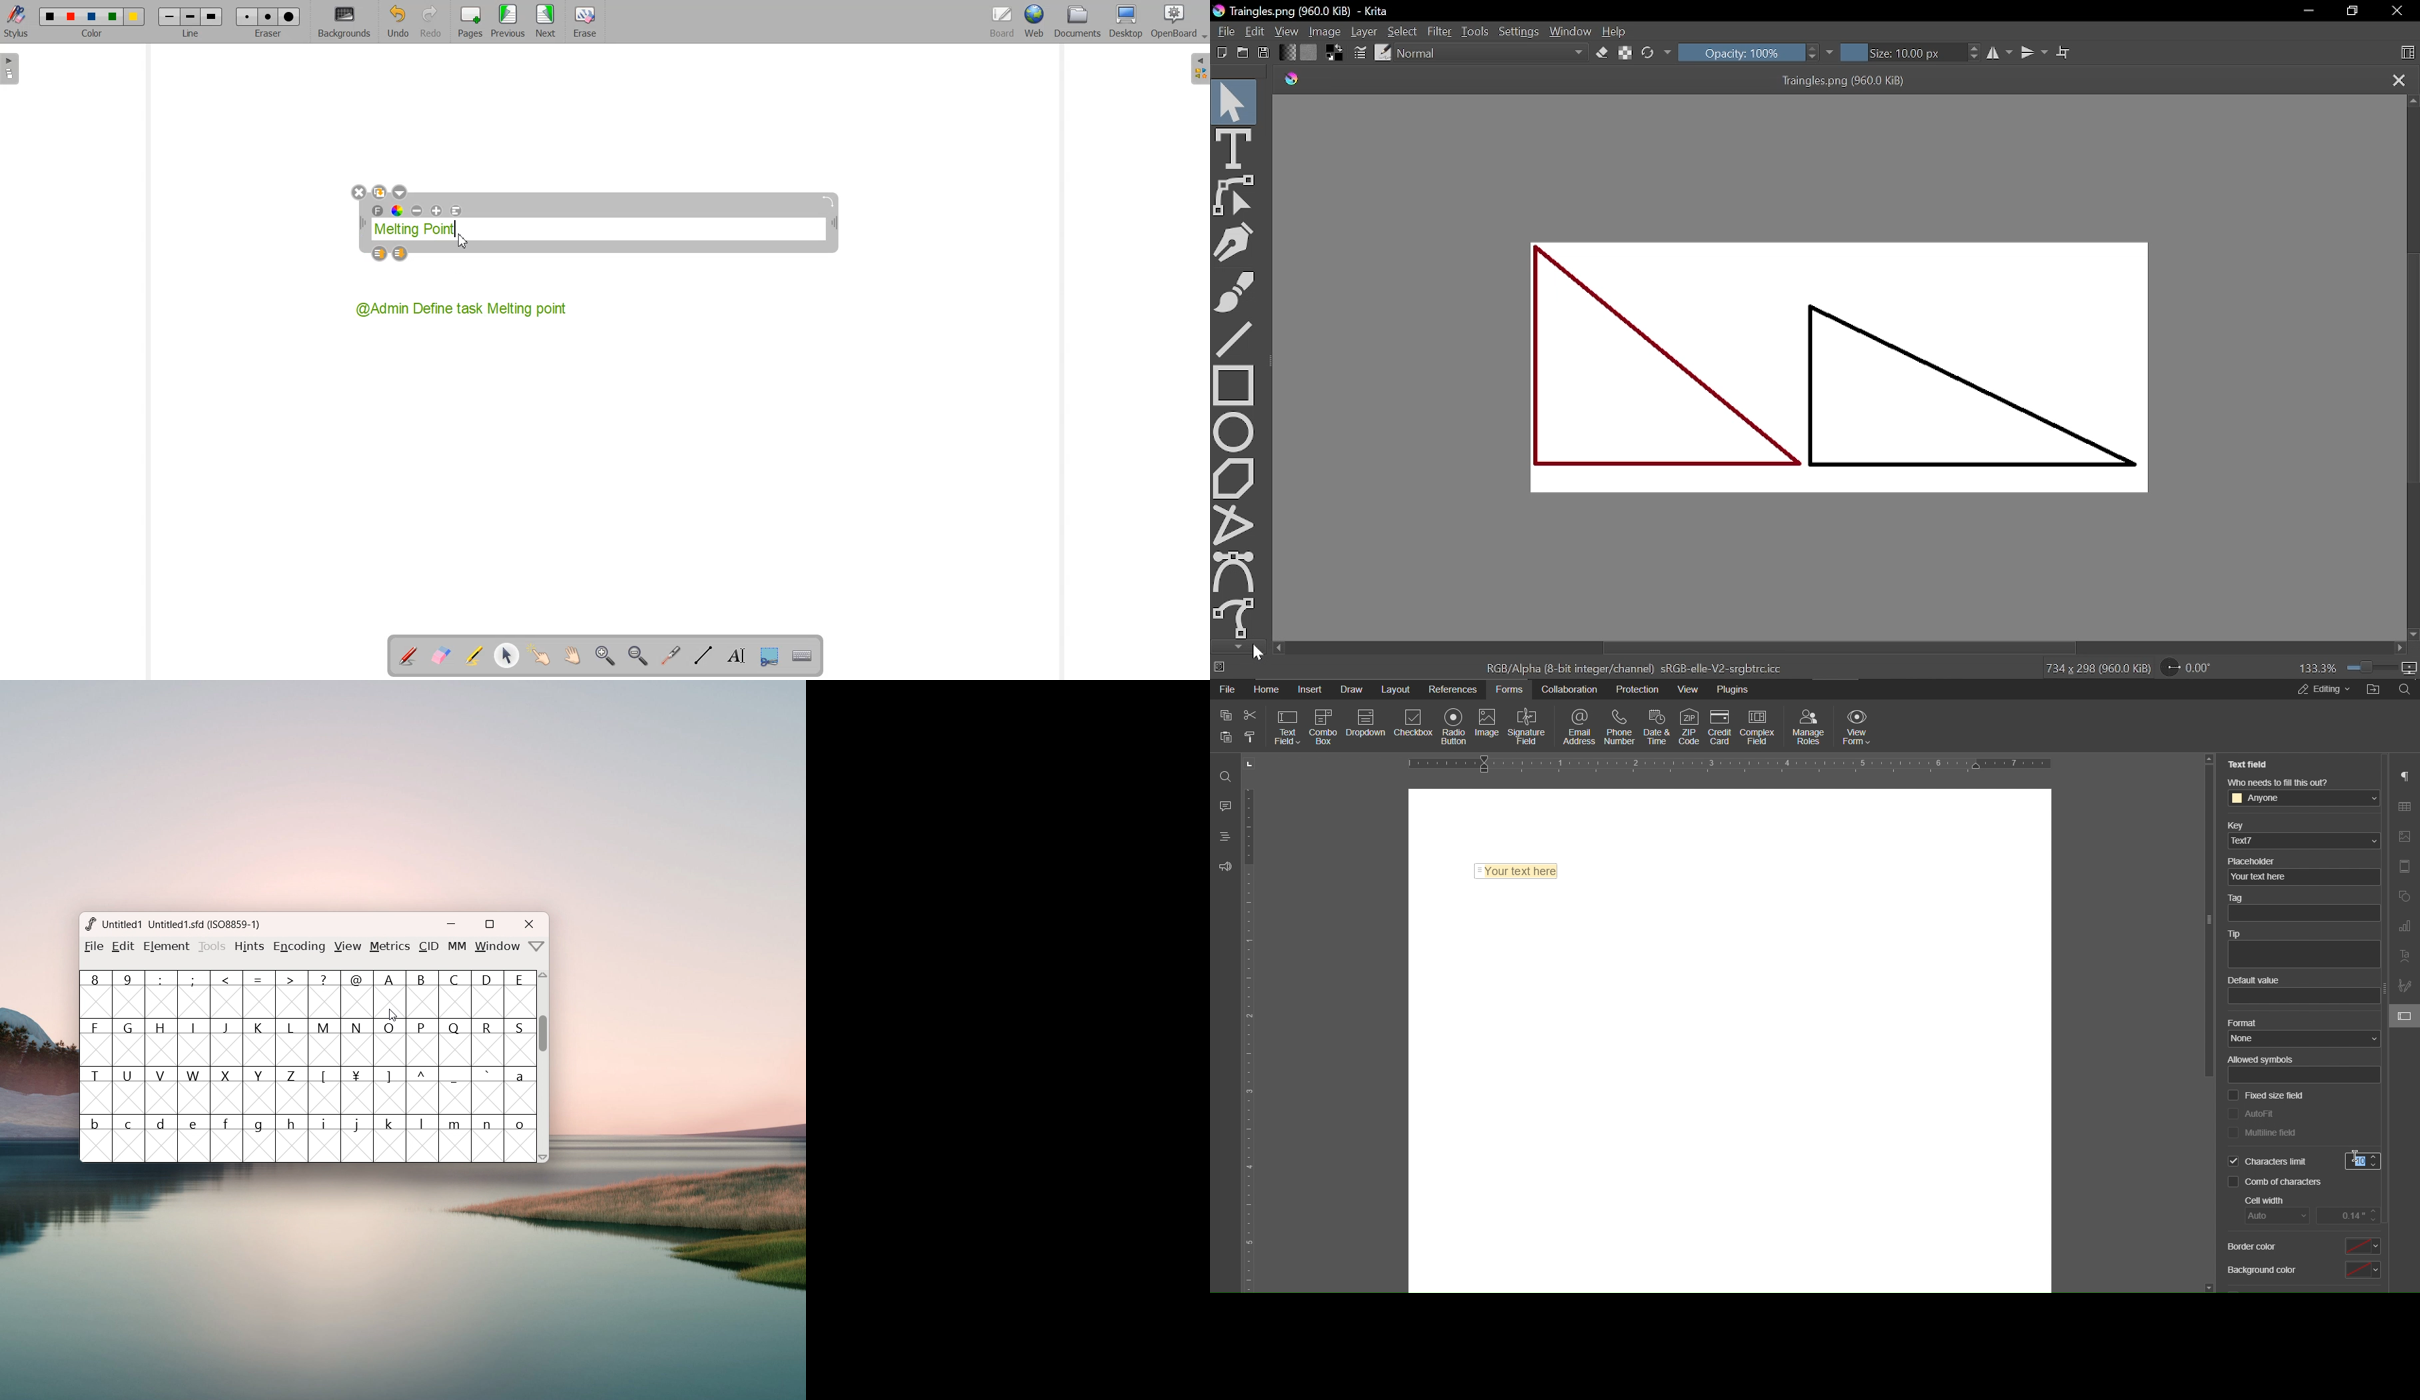 This screenshot has height=1400, width=2436. I want to click on l, so click(424, 1139).